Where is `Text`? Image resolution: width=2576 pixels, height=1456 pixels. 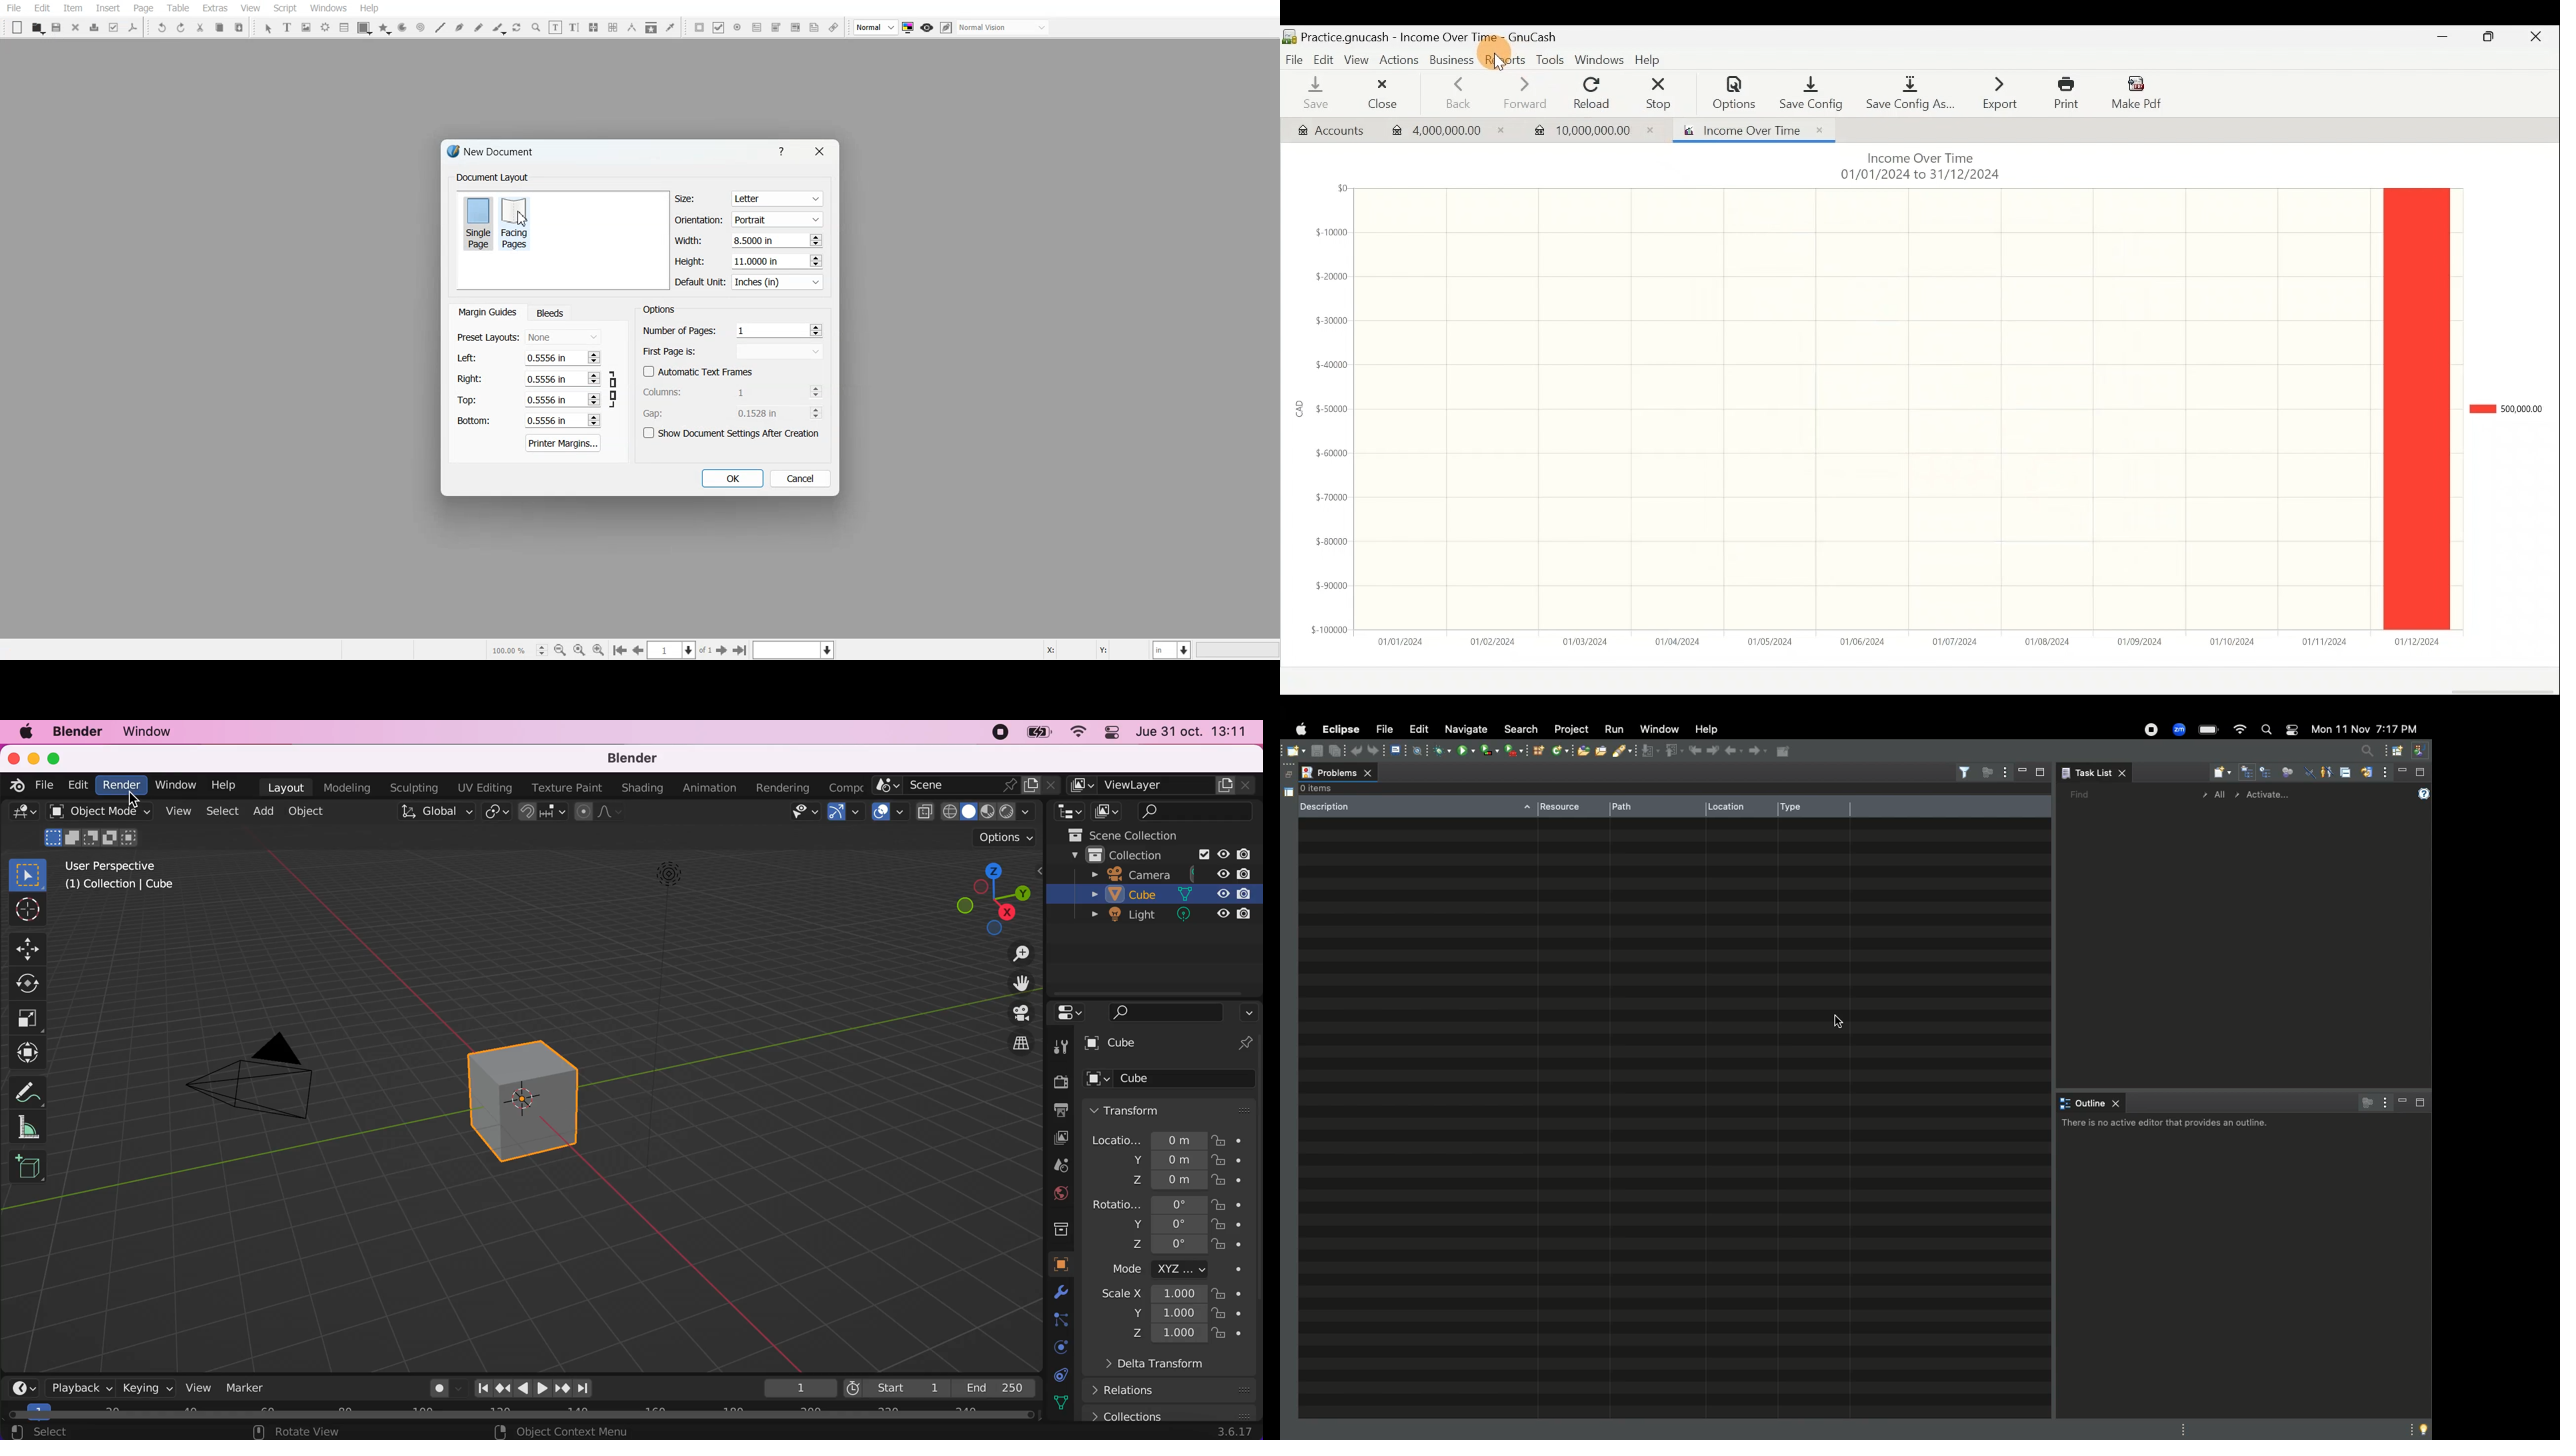
Text is located at coordinates (492, 178).